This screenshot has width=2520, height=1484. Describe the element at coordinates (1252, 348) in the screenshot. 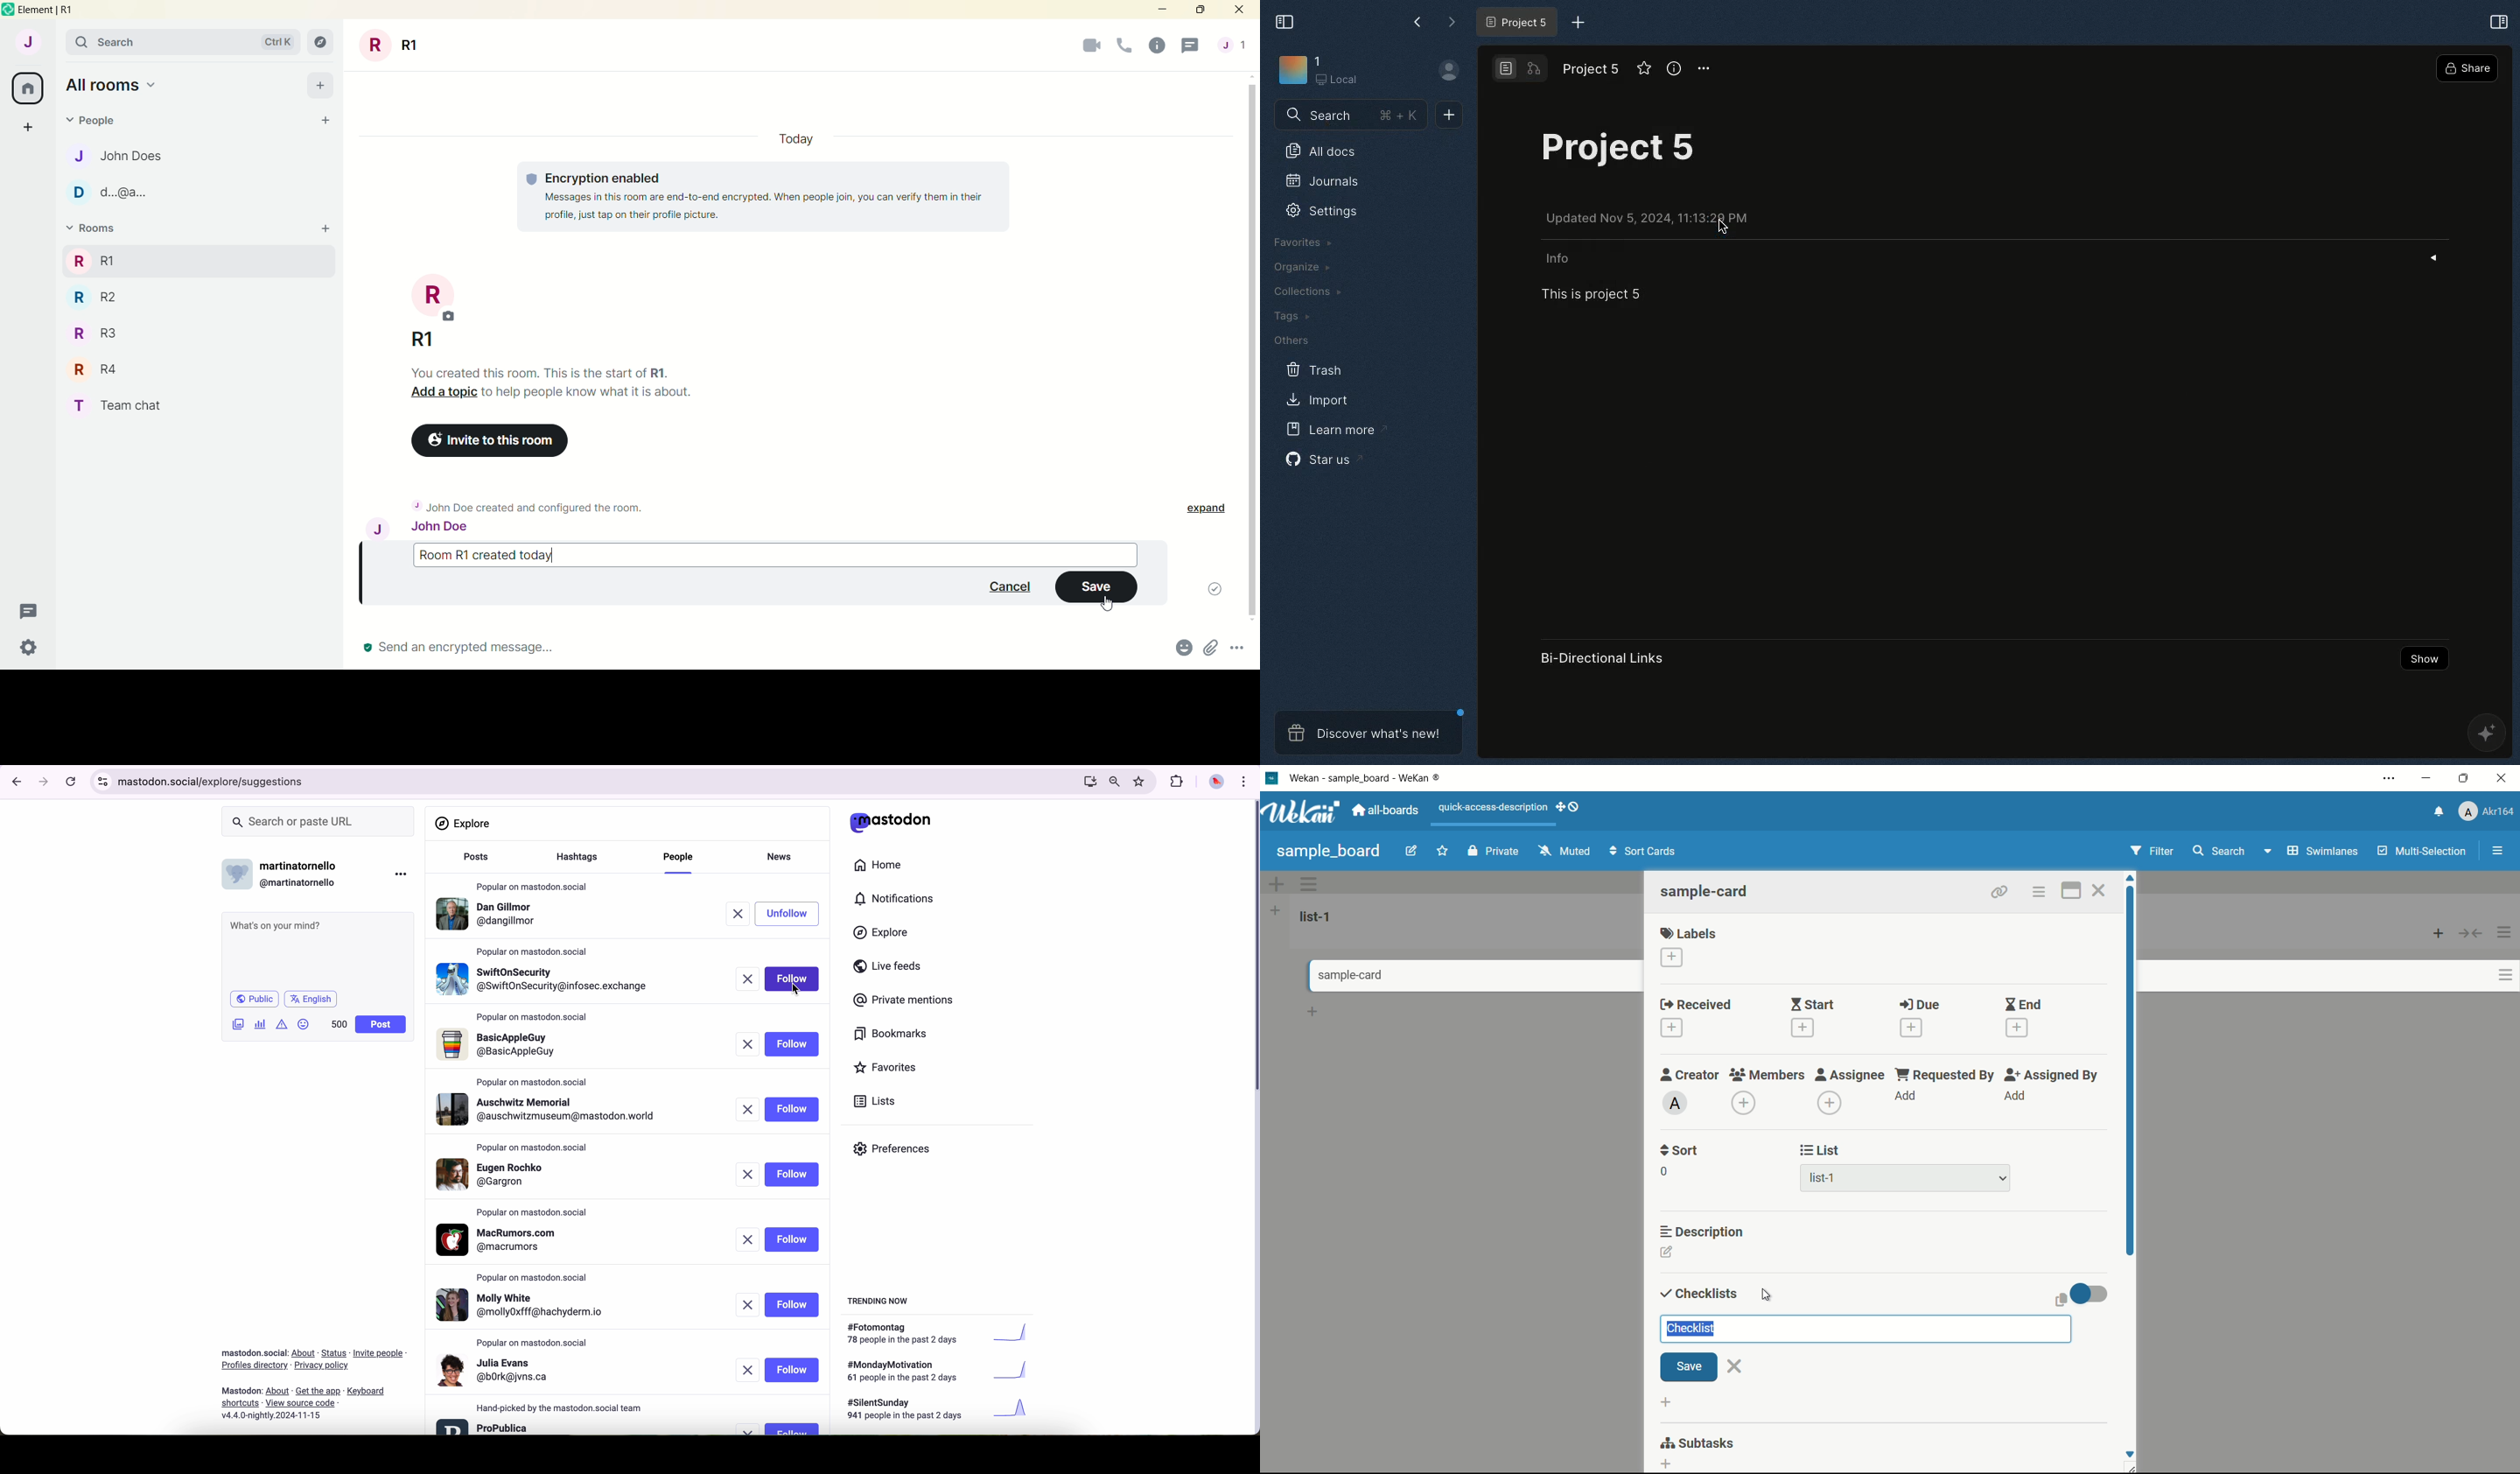

I see `vertical scroll bar` at that location.